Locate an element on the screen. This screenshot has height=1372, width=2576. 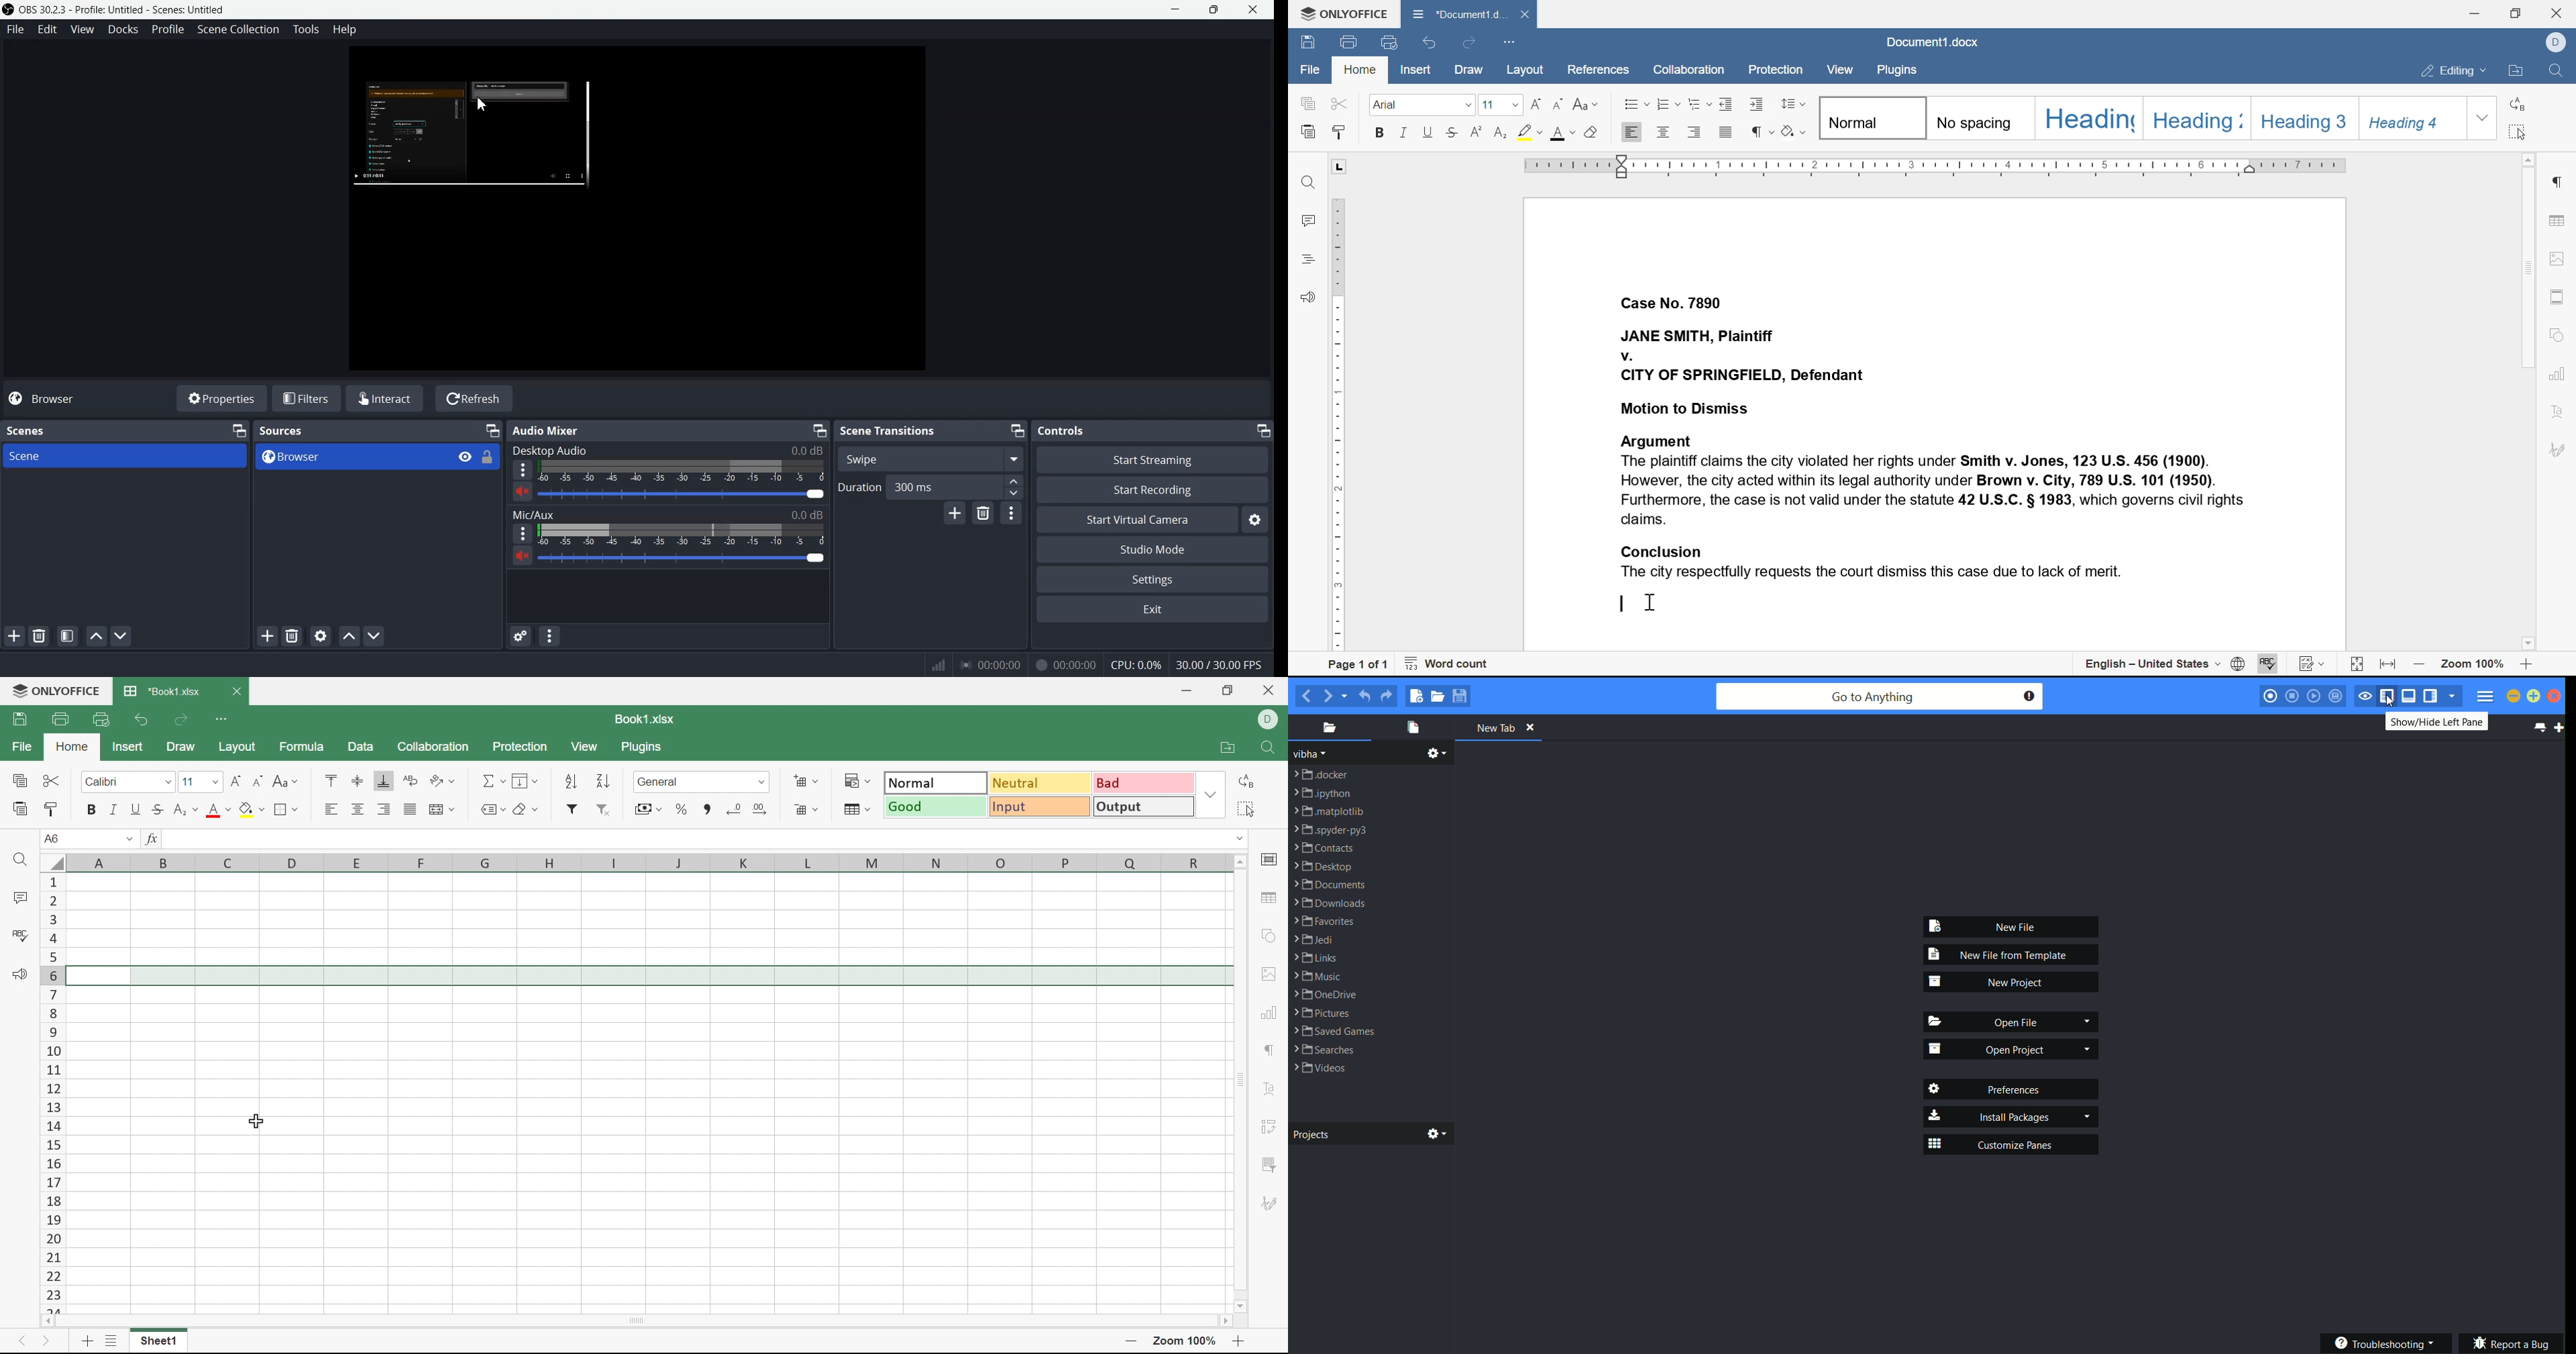
Minimize is located at coordinates (1175, 9).